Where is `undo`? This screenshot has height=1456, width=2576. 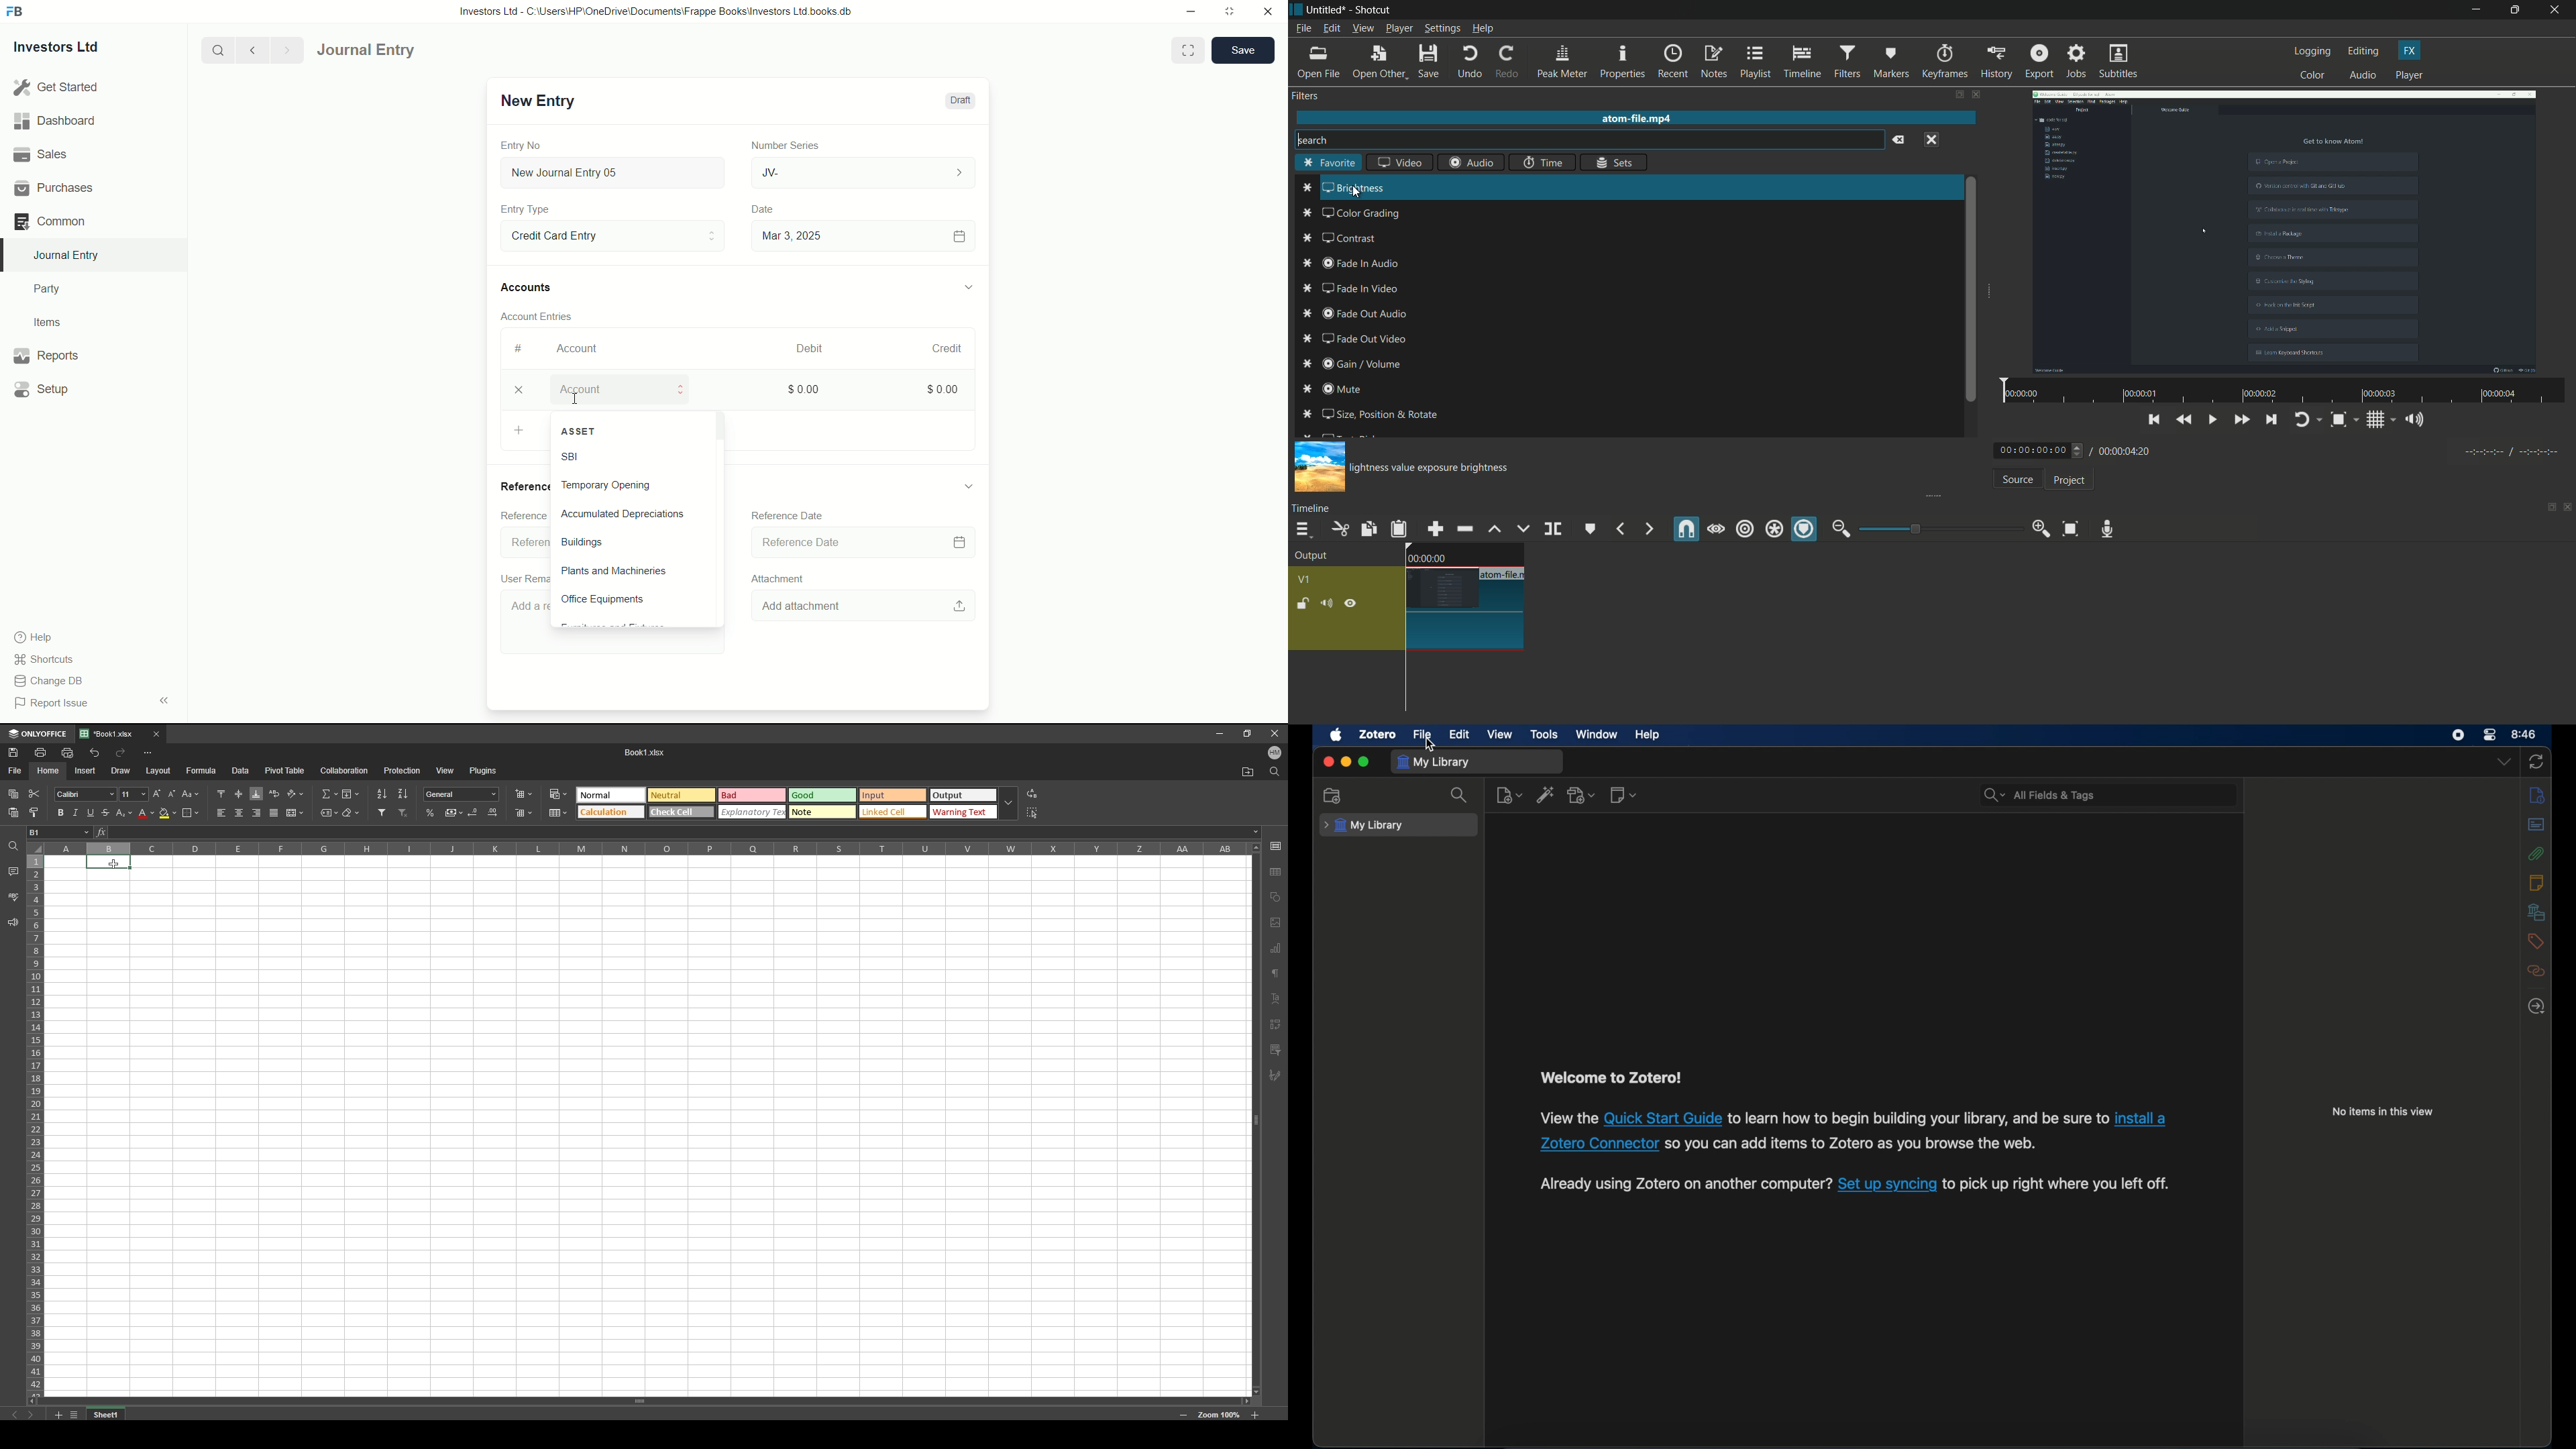
undo is located at coordinates (94, 753).